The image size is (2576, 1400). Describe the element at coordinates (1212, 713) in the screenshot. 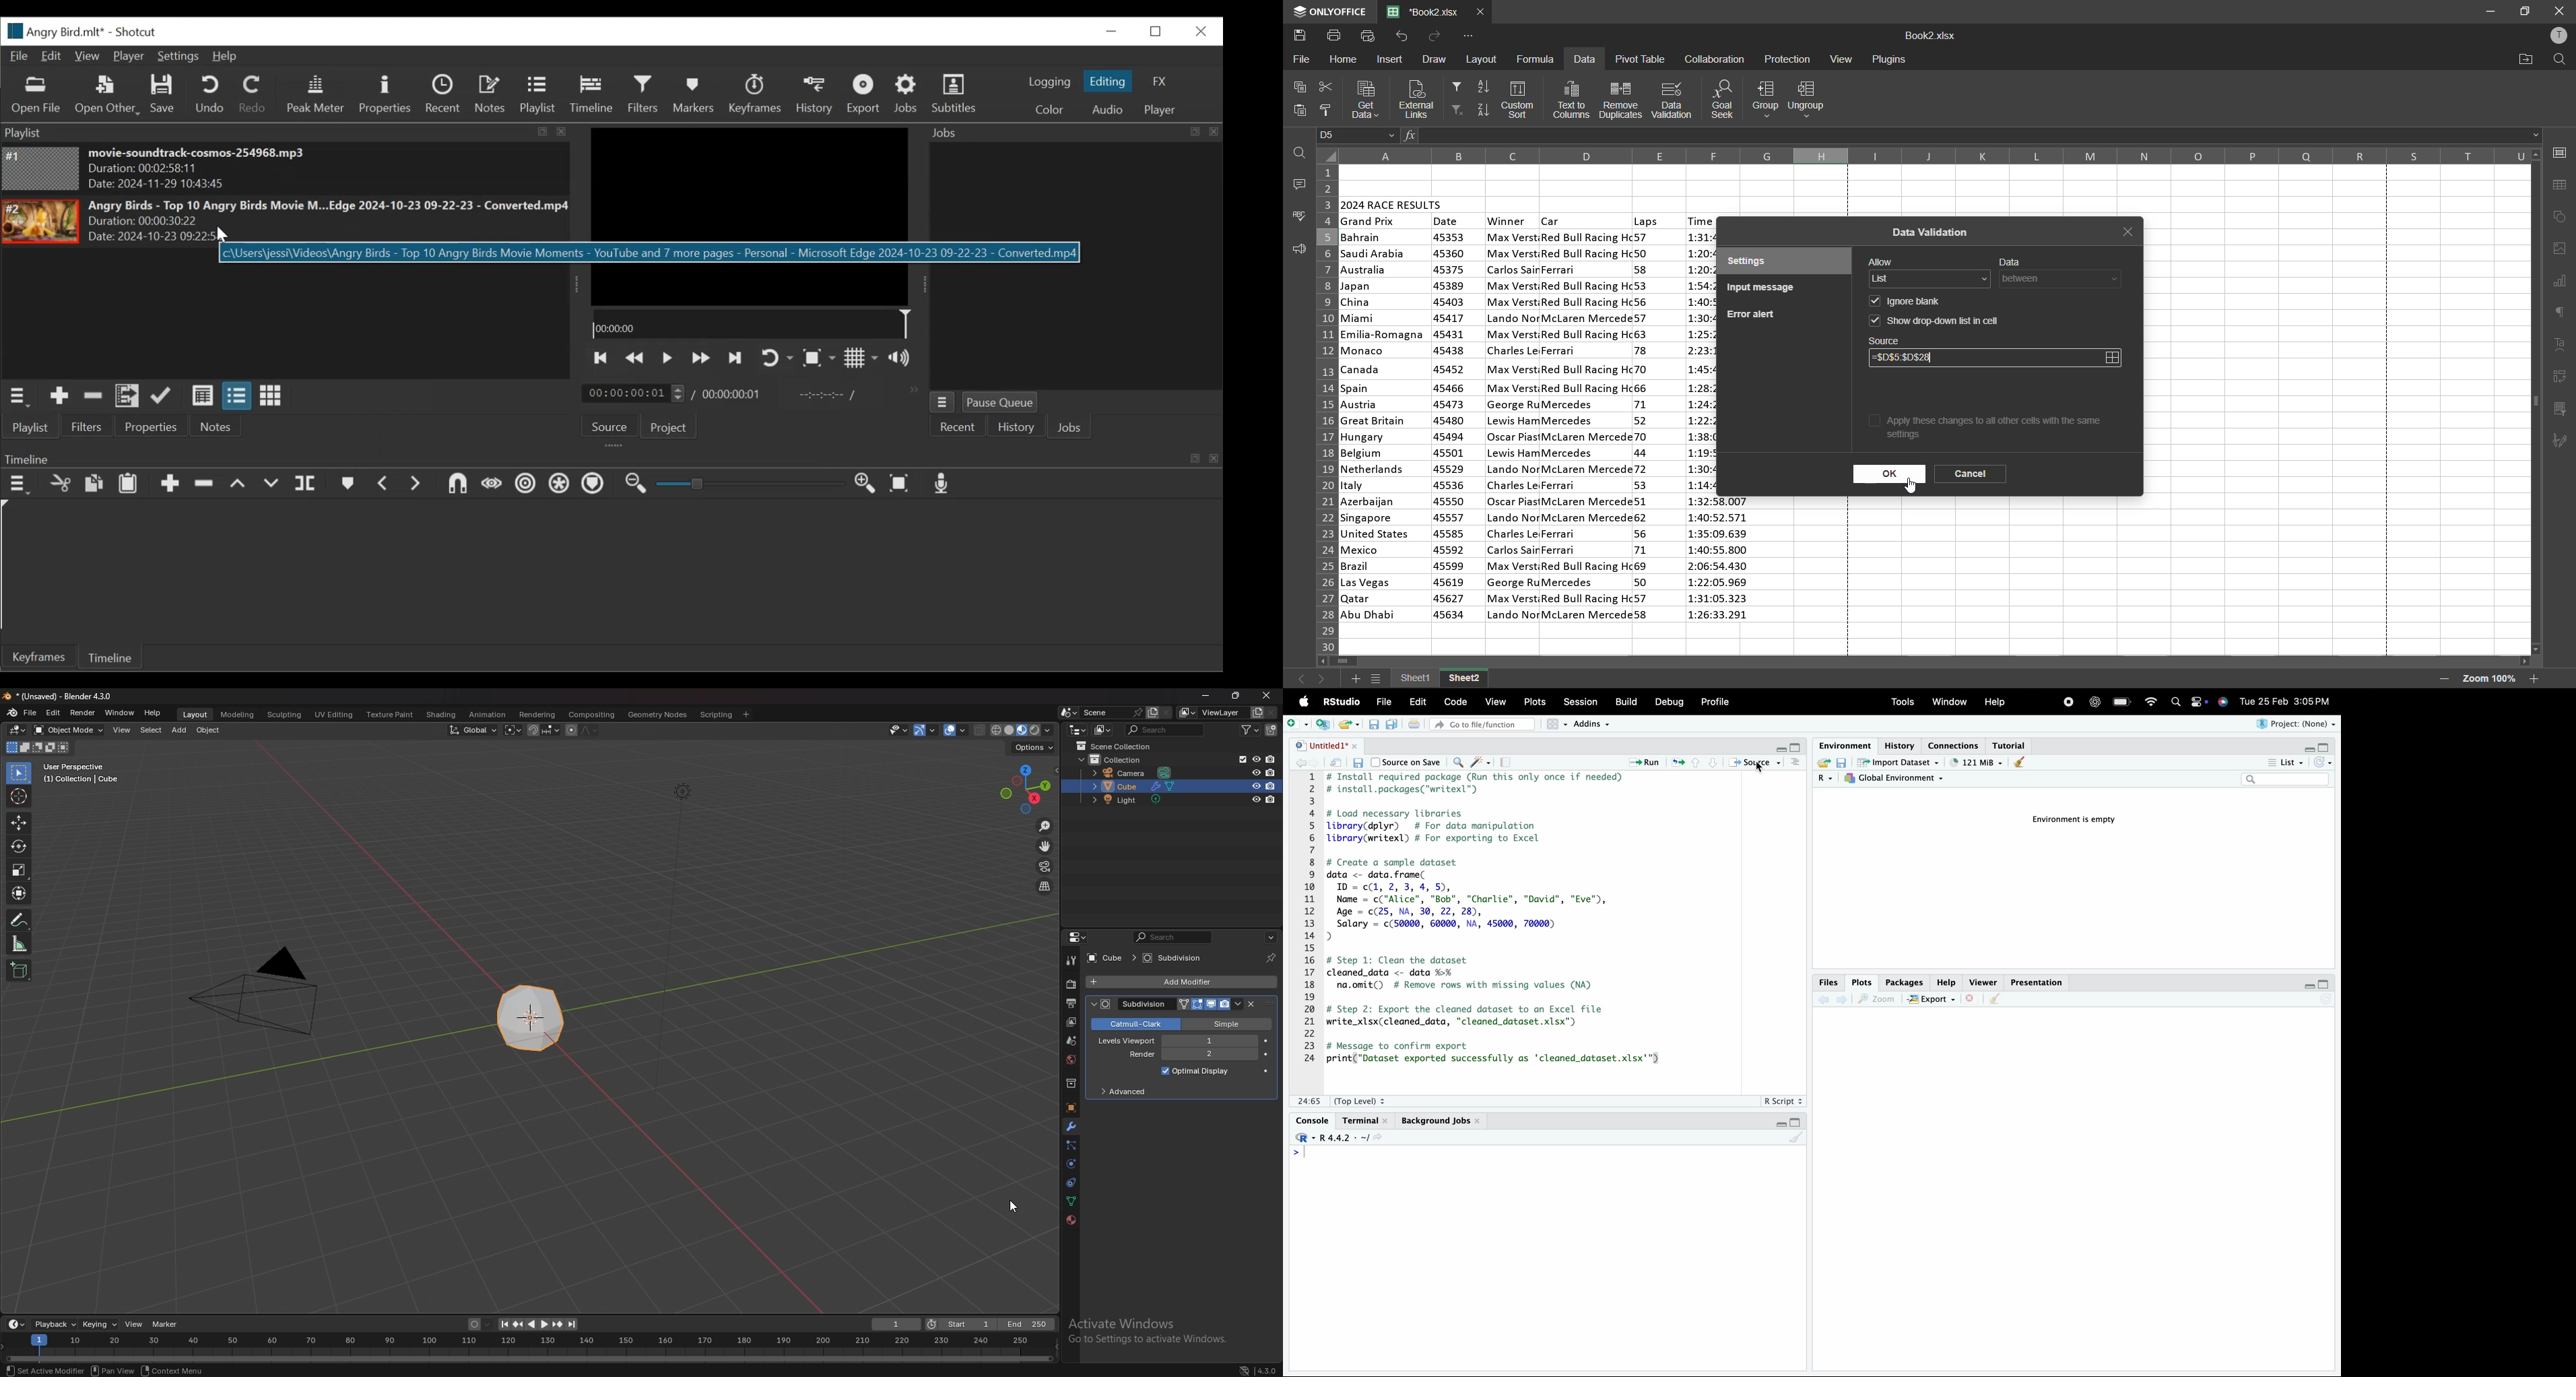

I see `view layer` at that location.